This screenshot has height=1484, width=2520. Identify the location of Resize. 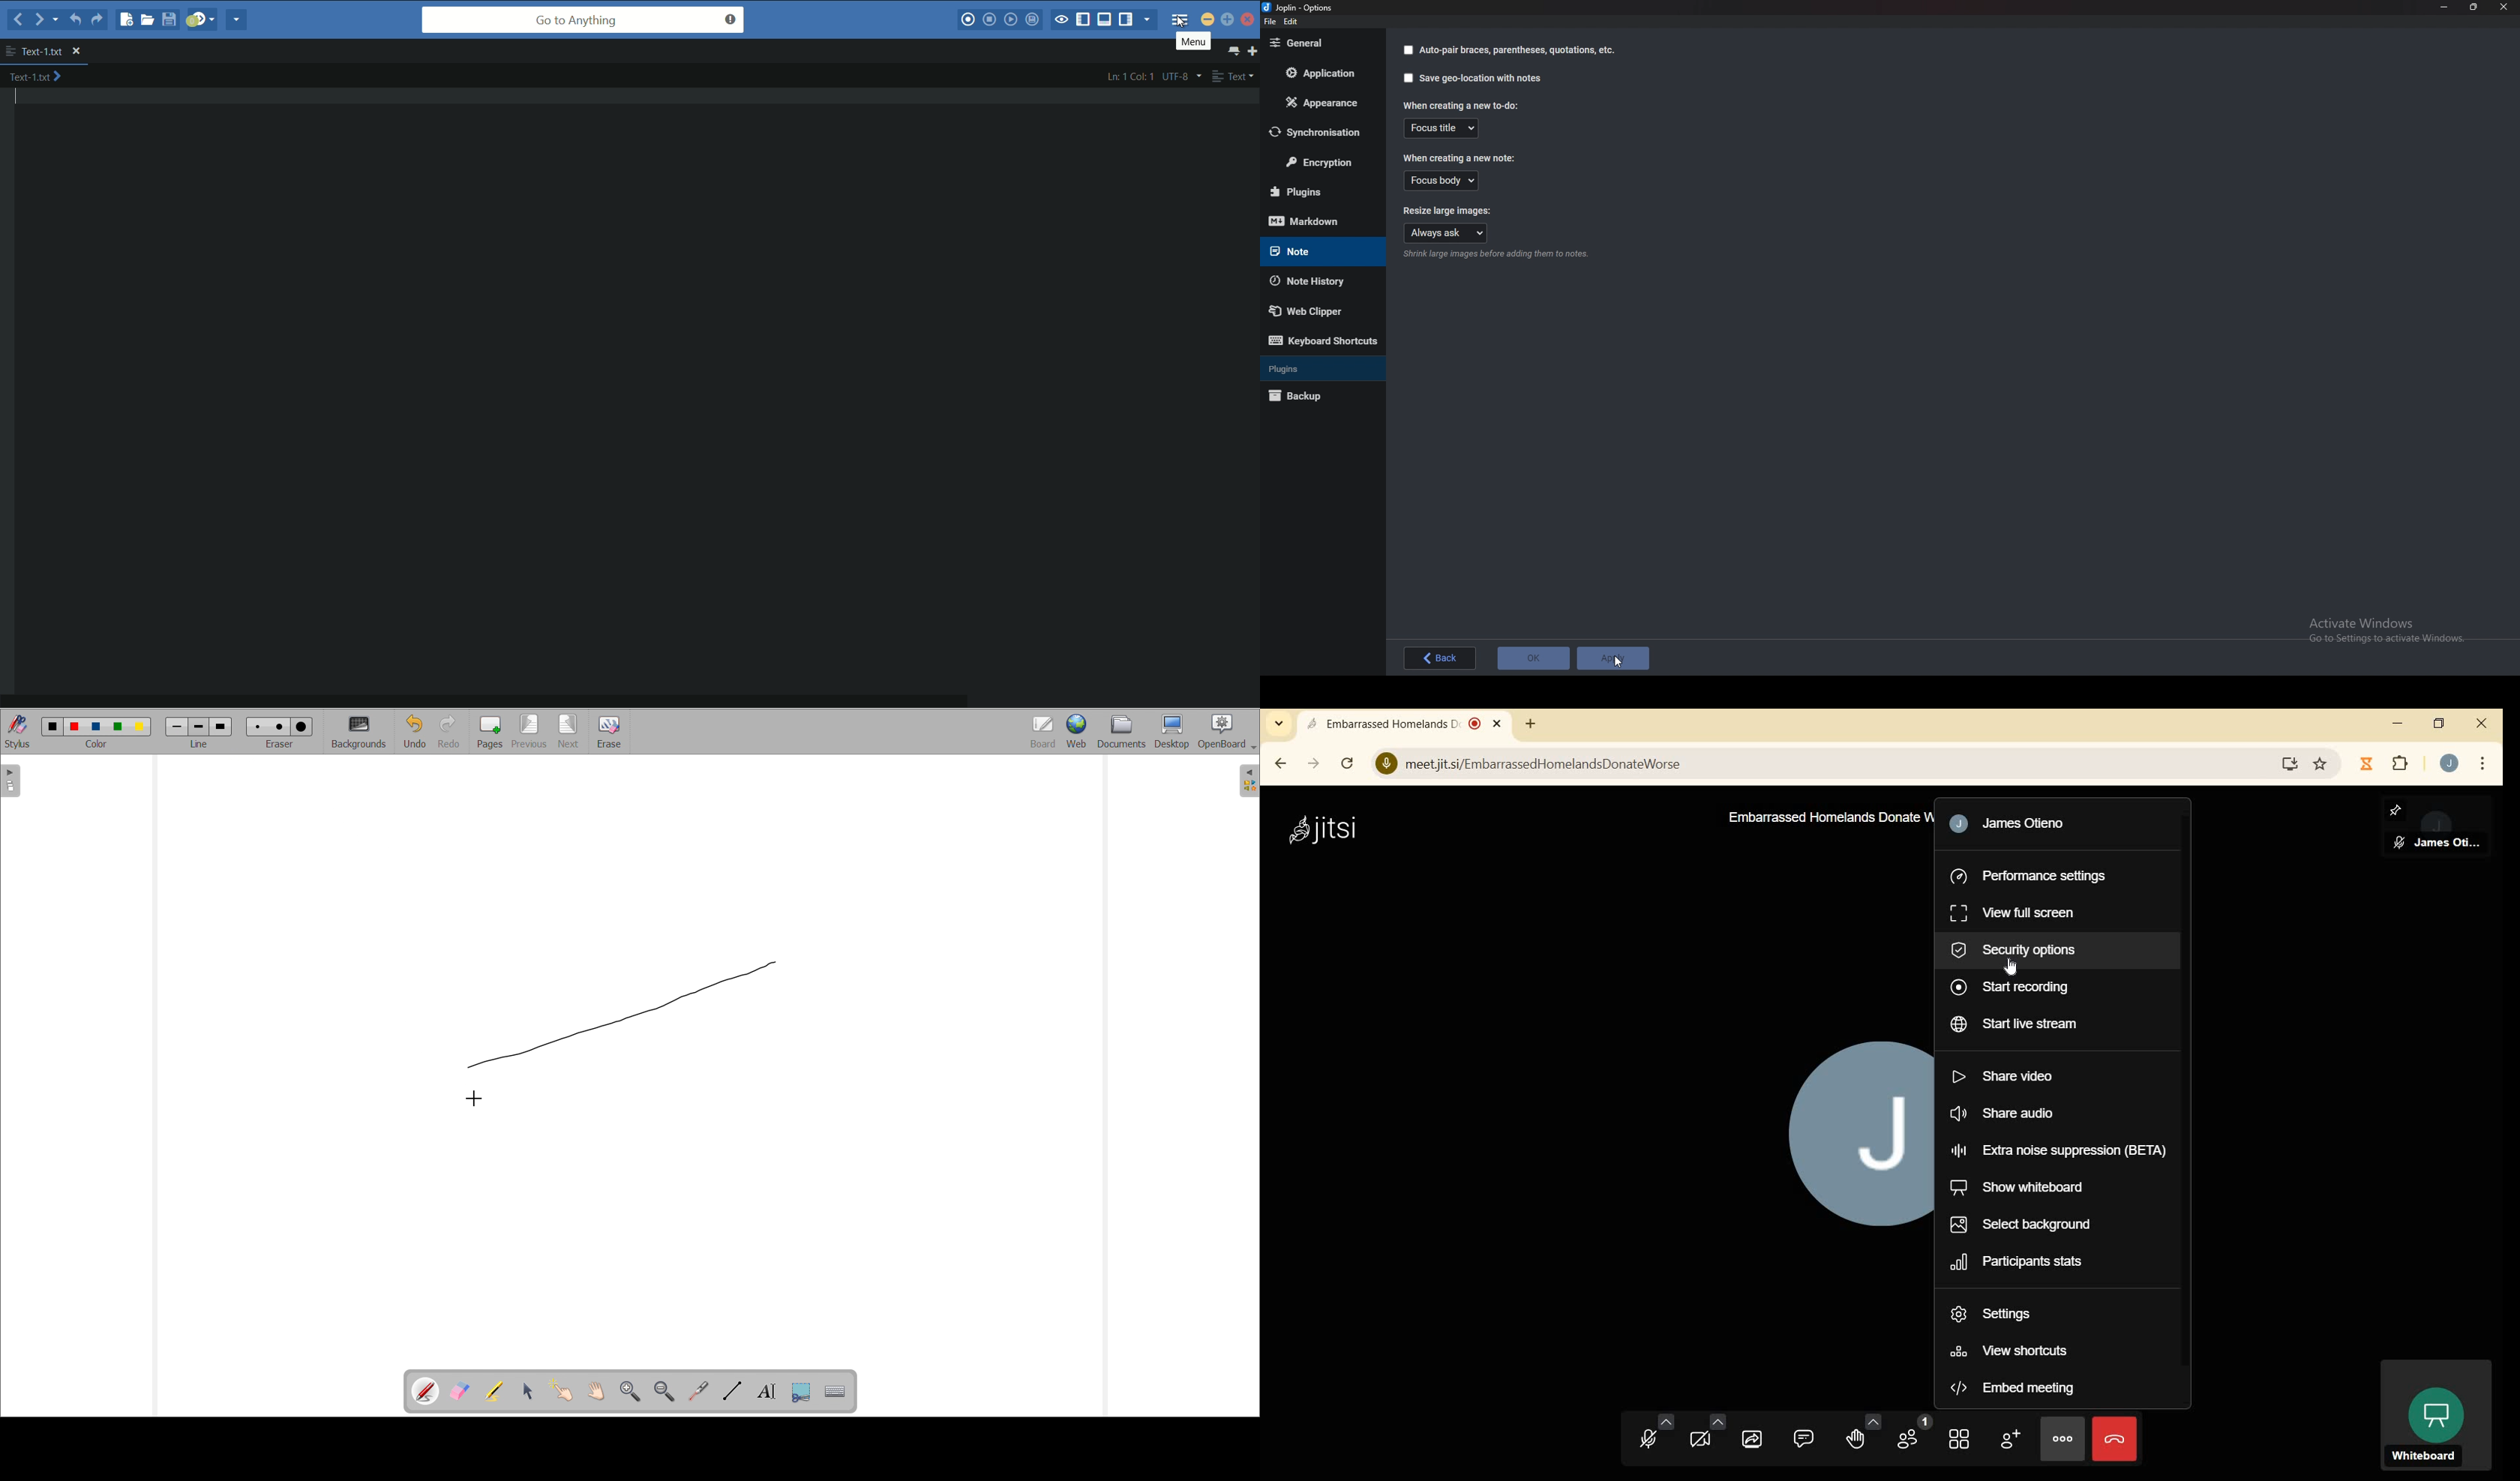
(2476, 7).